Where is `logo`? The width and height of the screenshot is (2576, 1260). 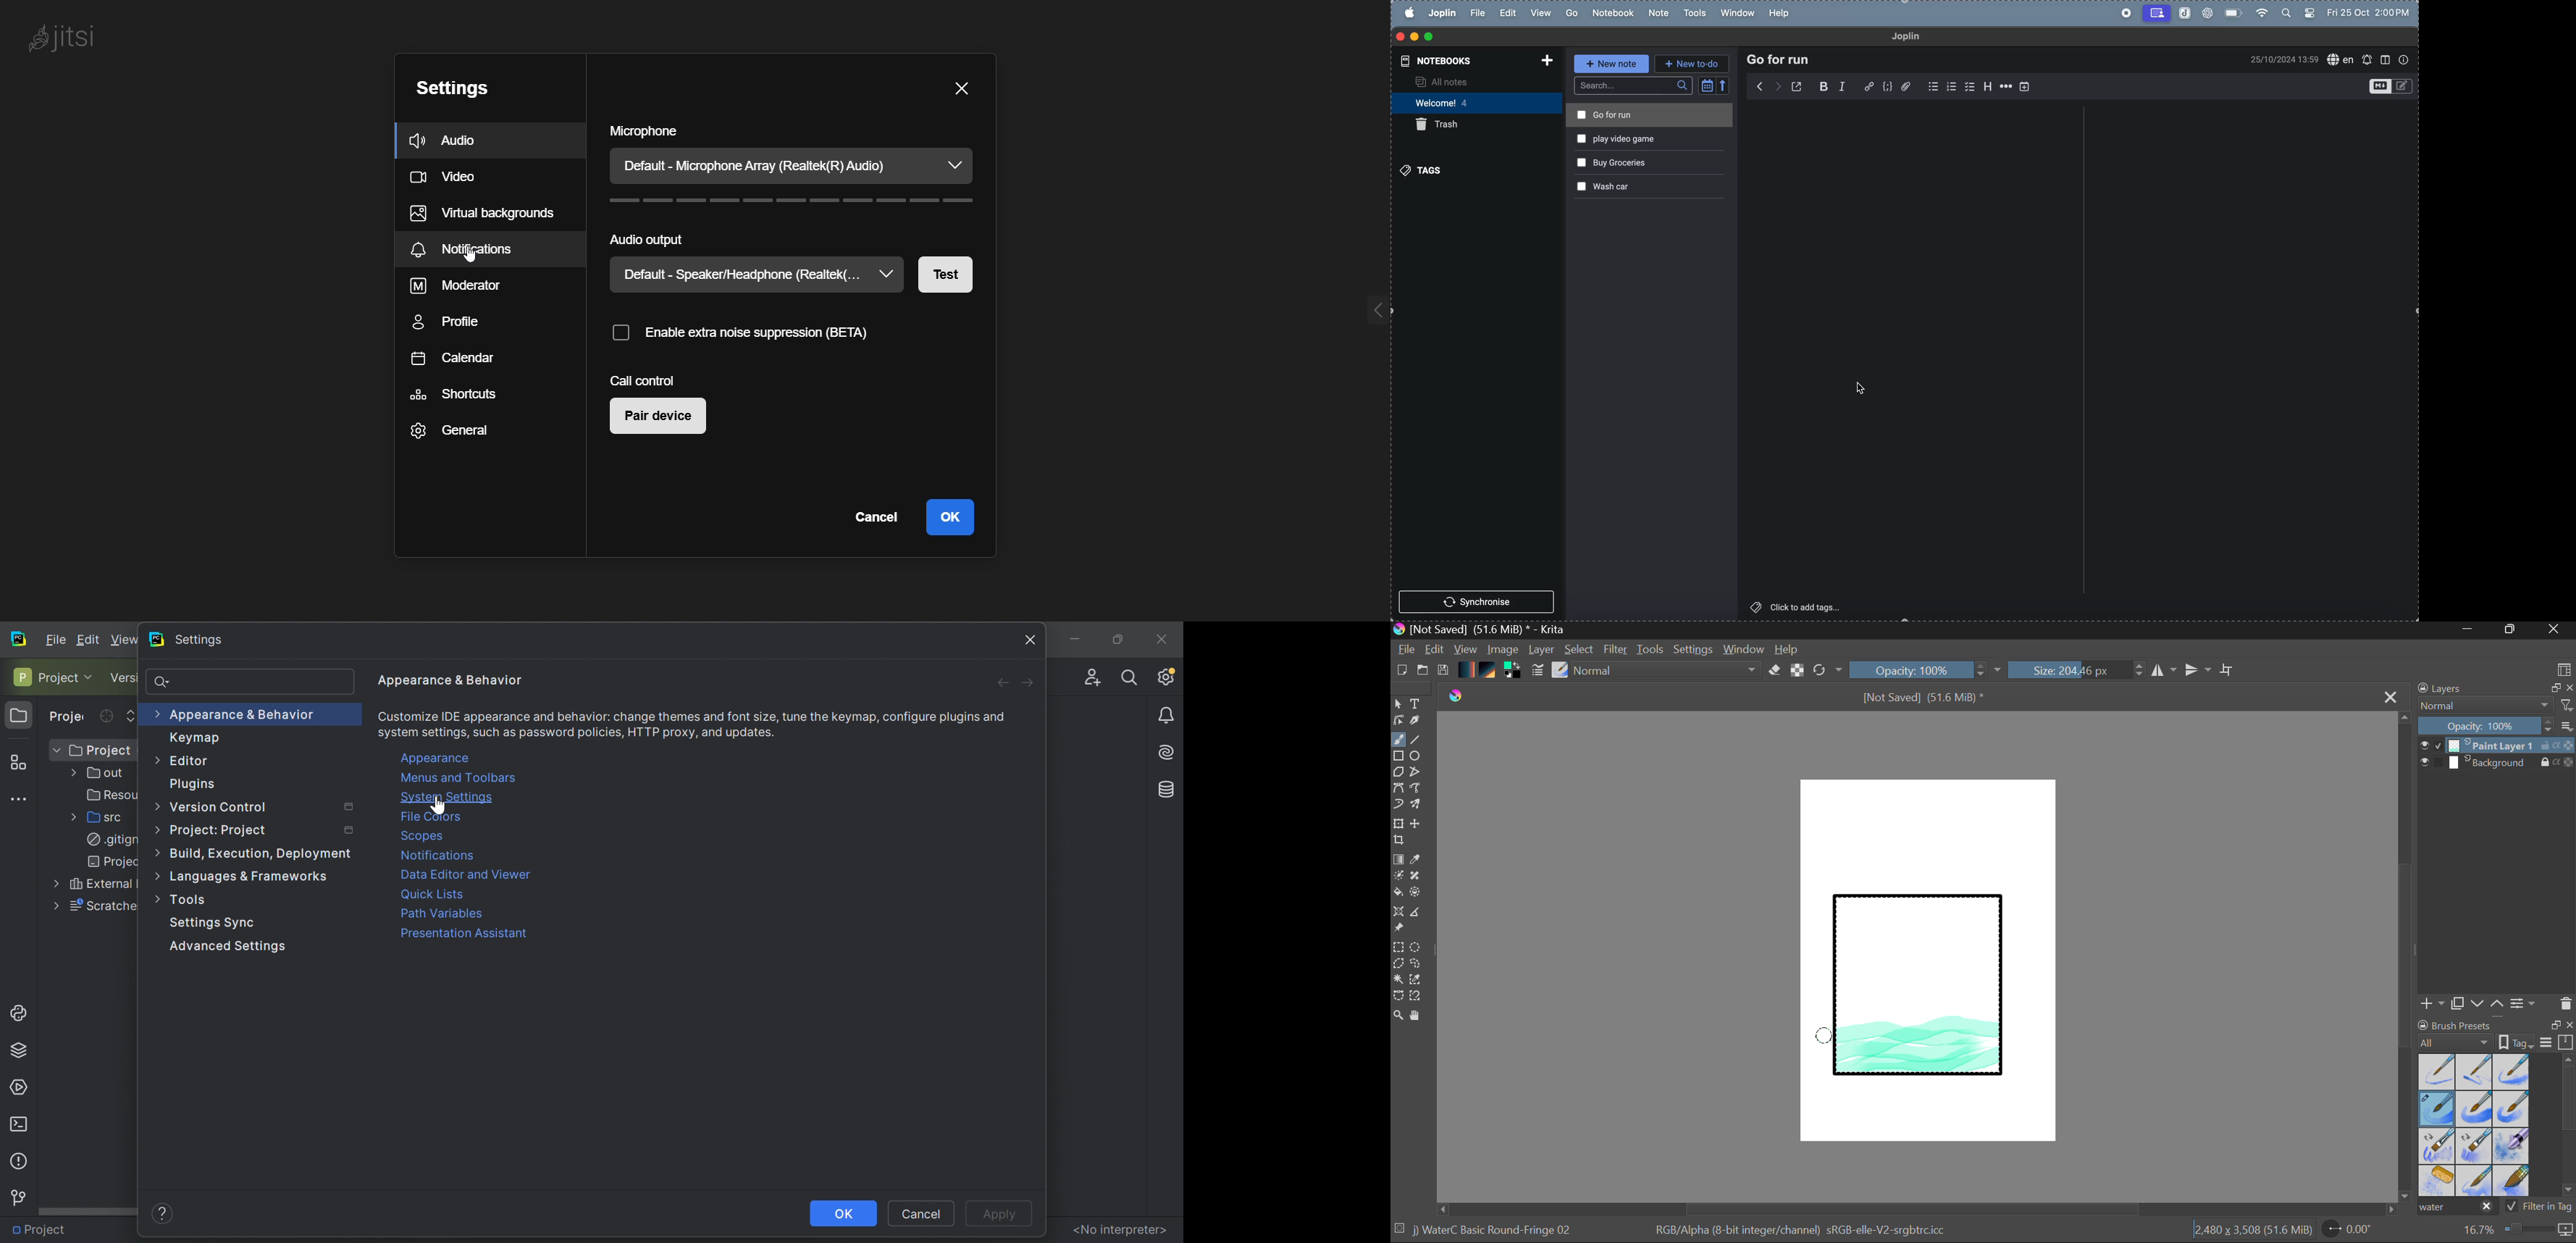
logo is located at coordinates (1460, 696).